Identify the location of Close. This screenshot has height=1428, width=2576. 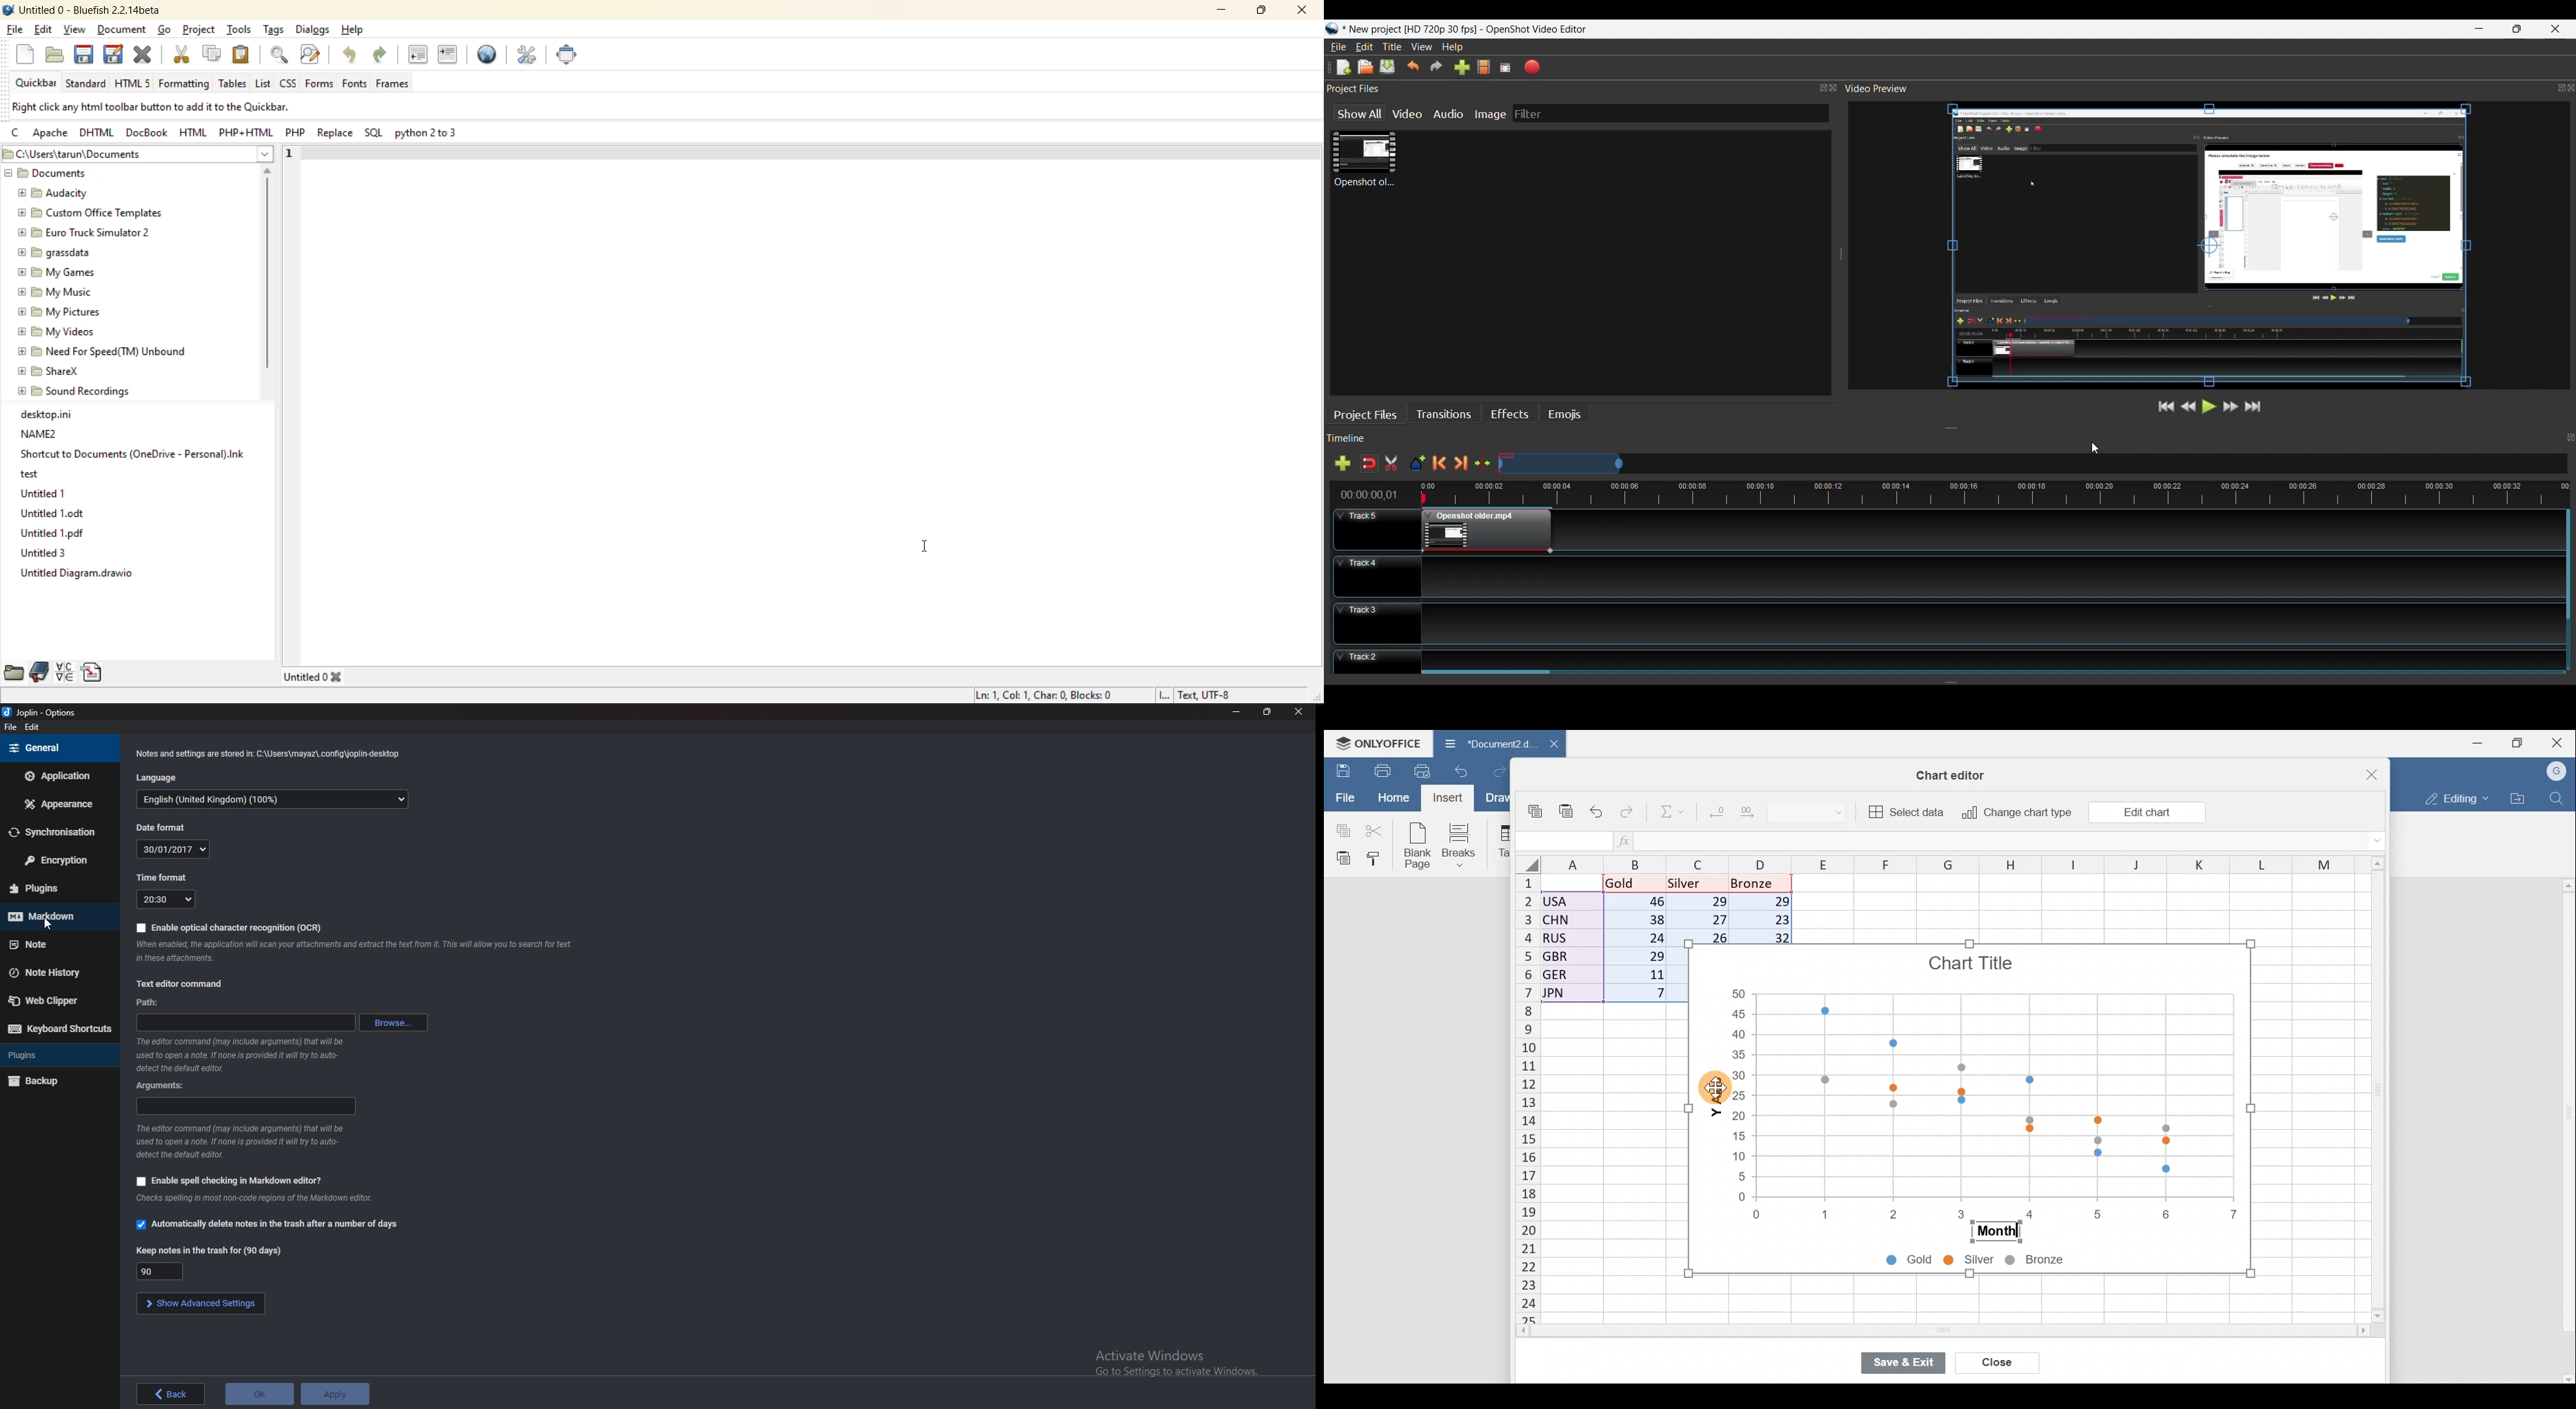
(2364, 770).